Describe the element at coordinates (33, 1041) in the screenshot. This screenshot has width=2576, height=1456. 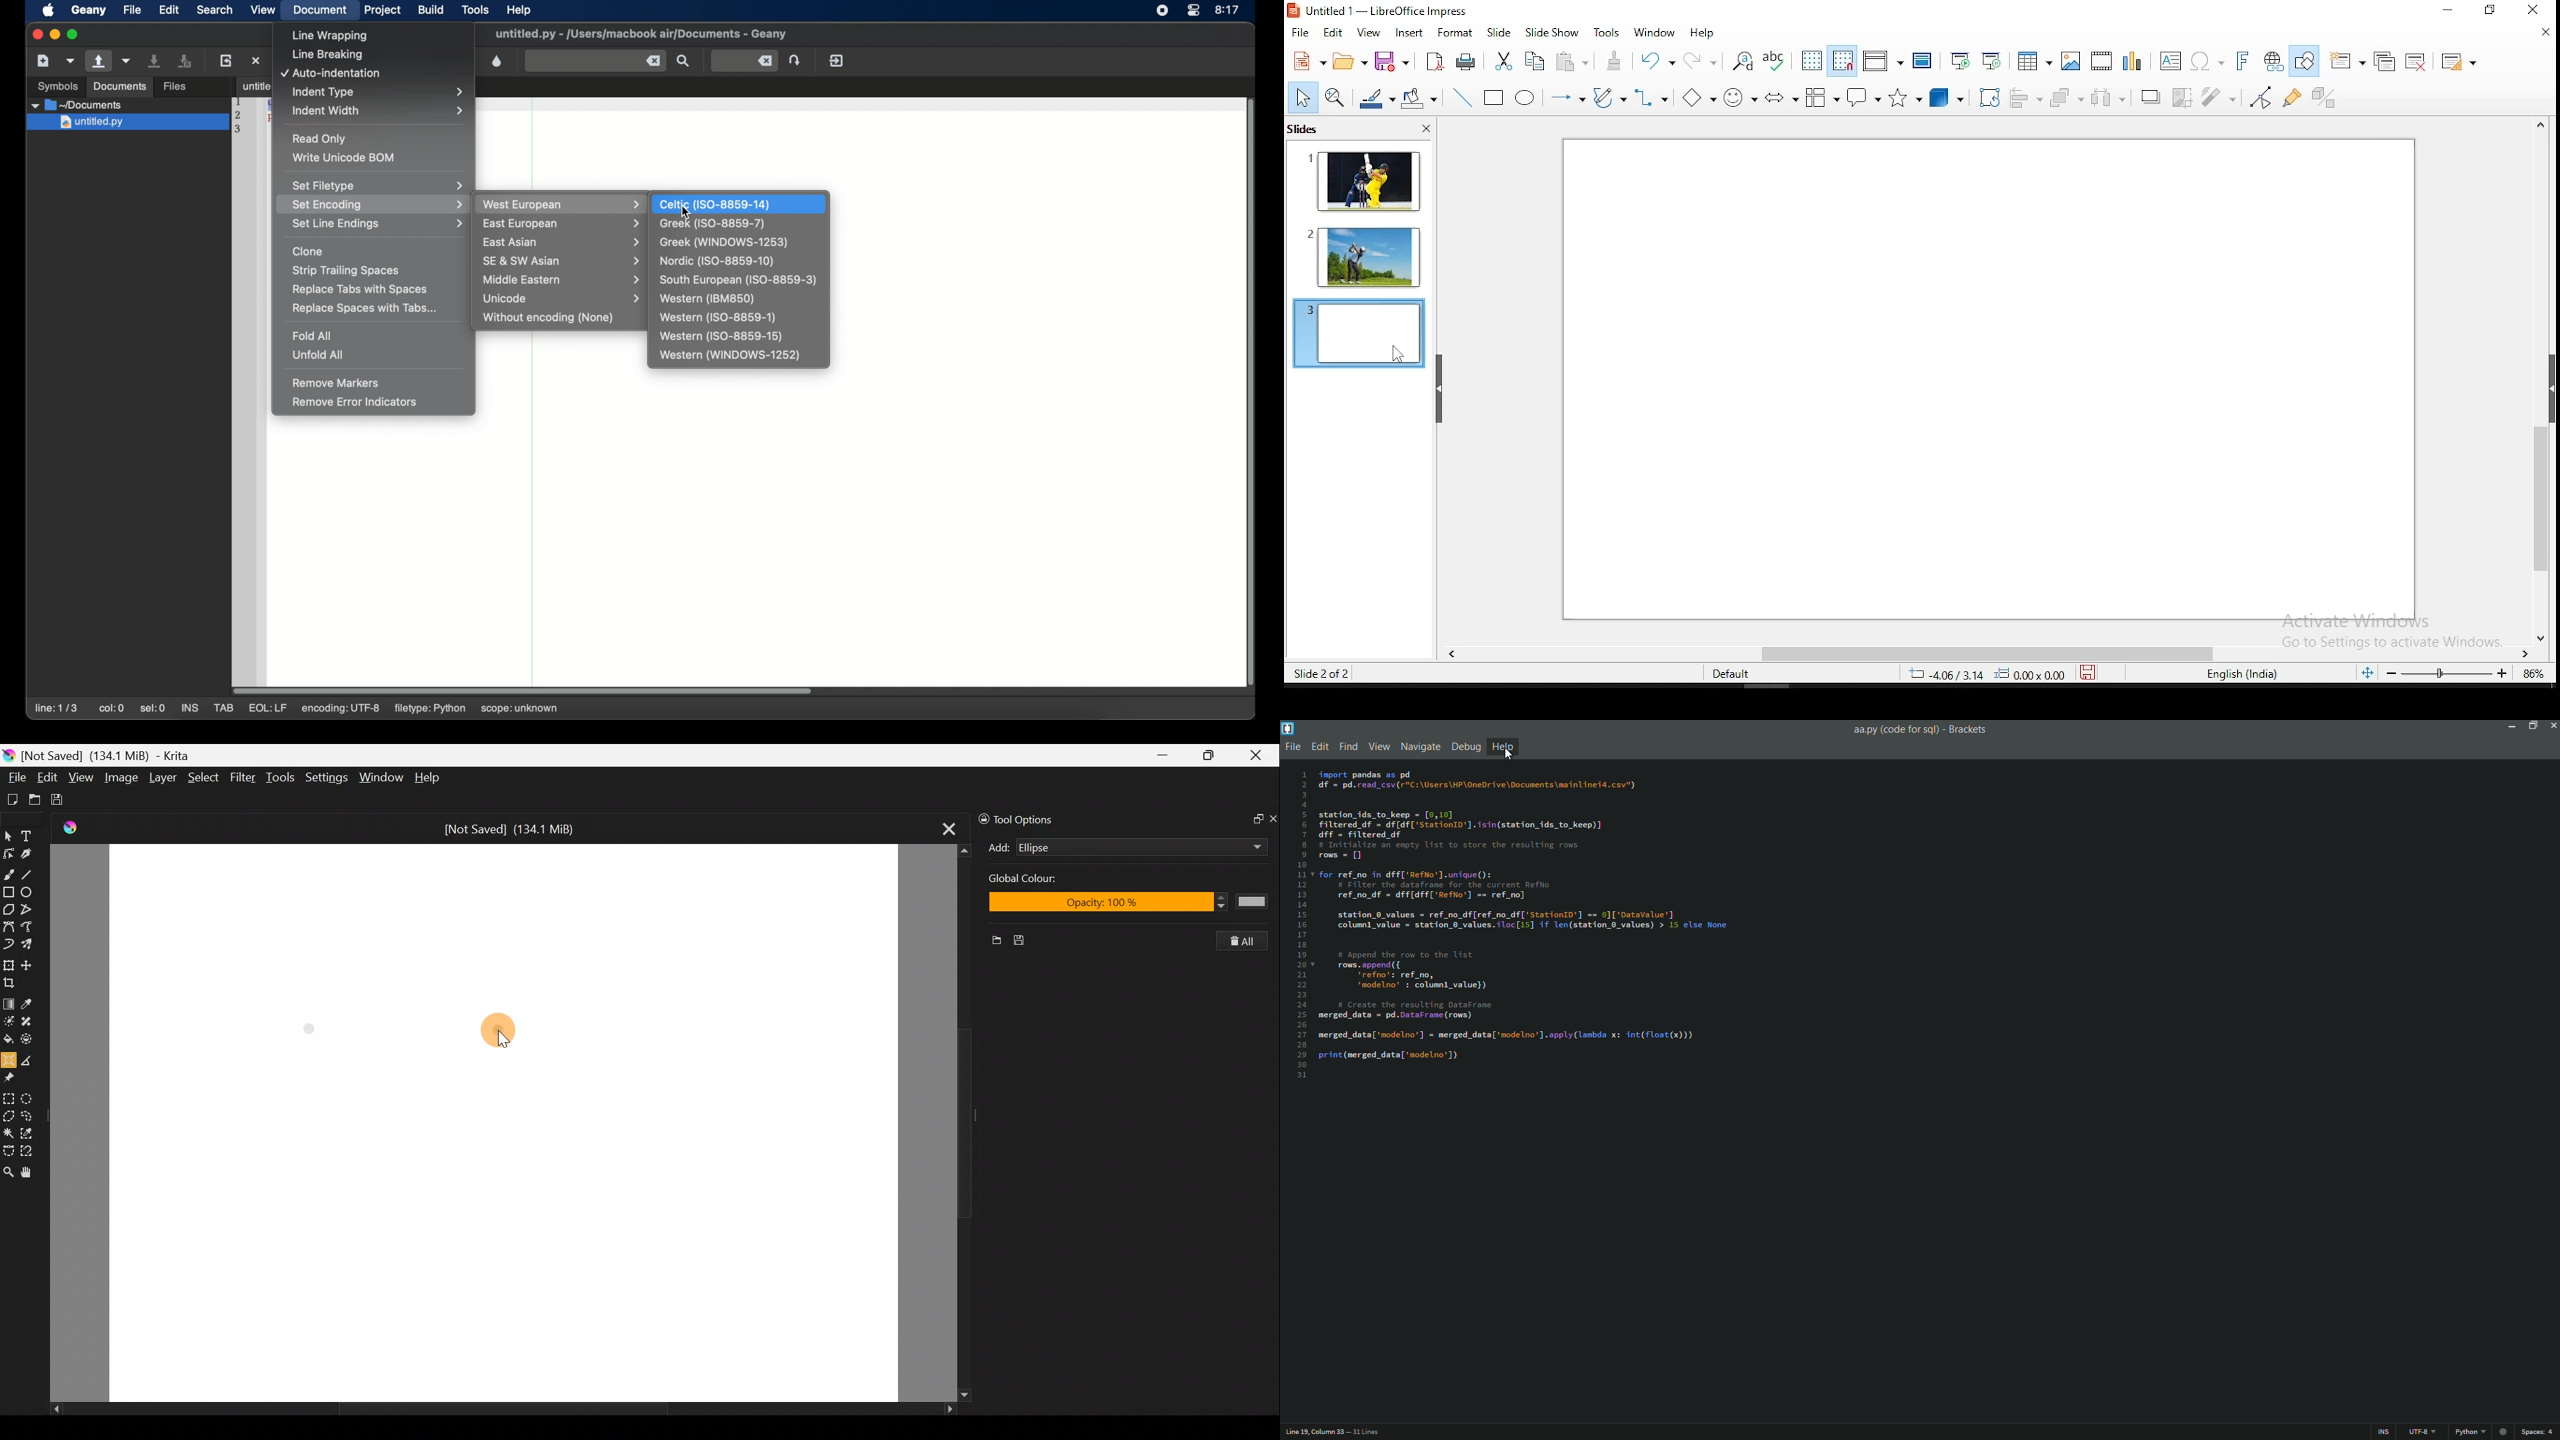
I see `Enclose and fill tool` at that location.